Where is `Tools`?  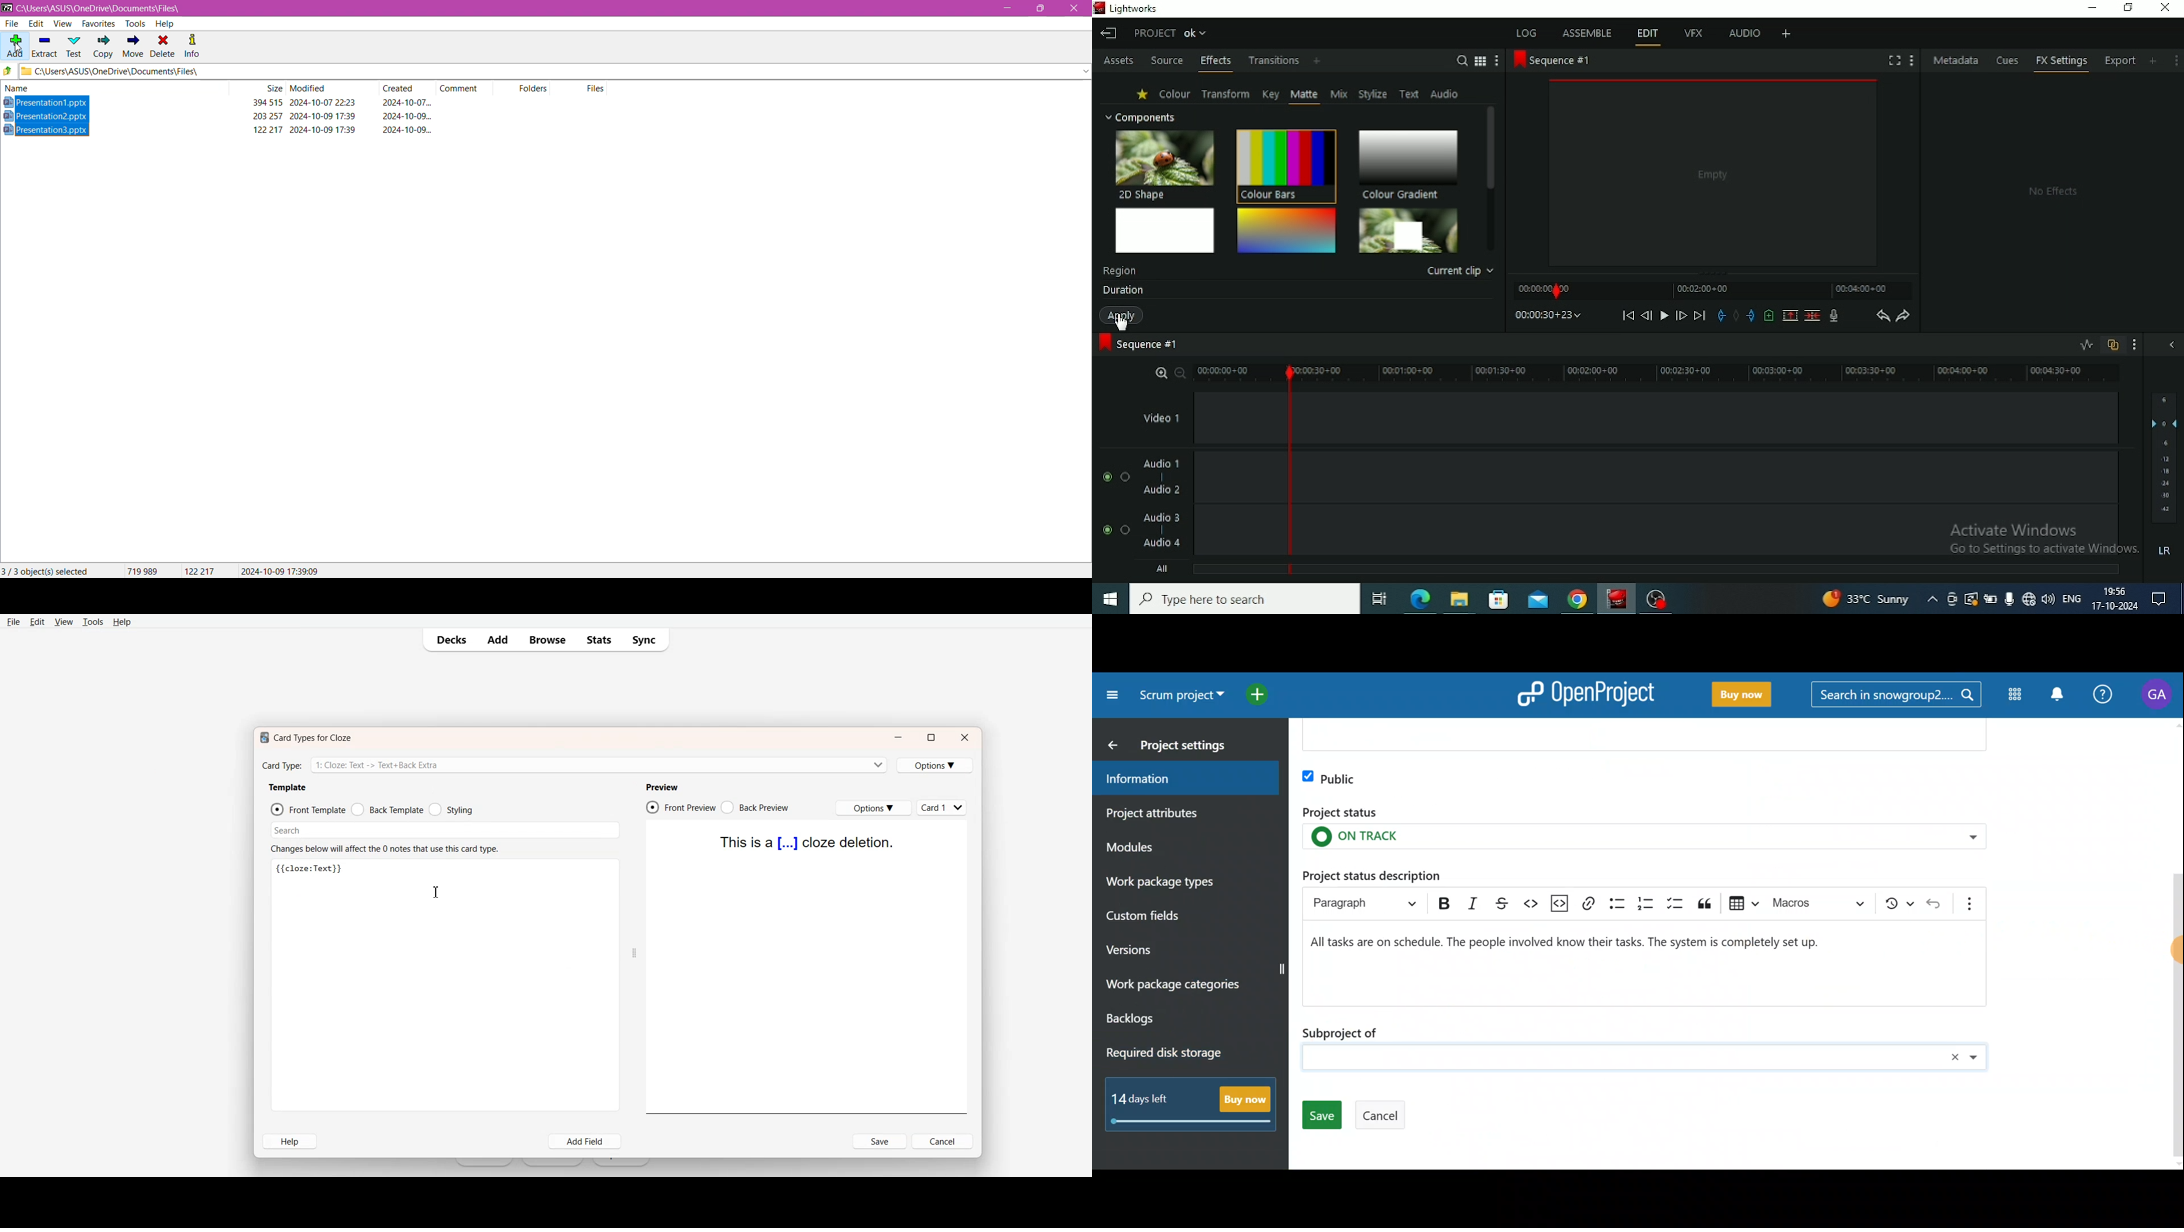 Tools is located at coordinates (92, 622).